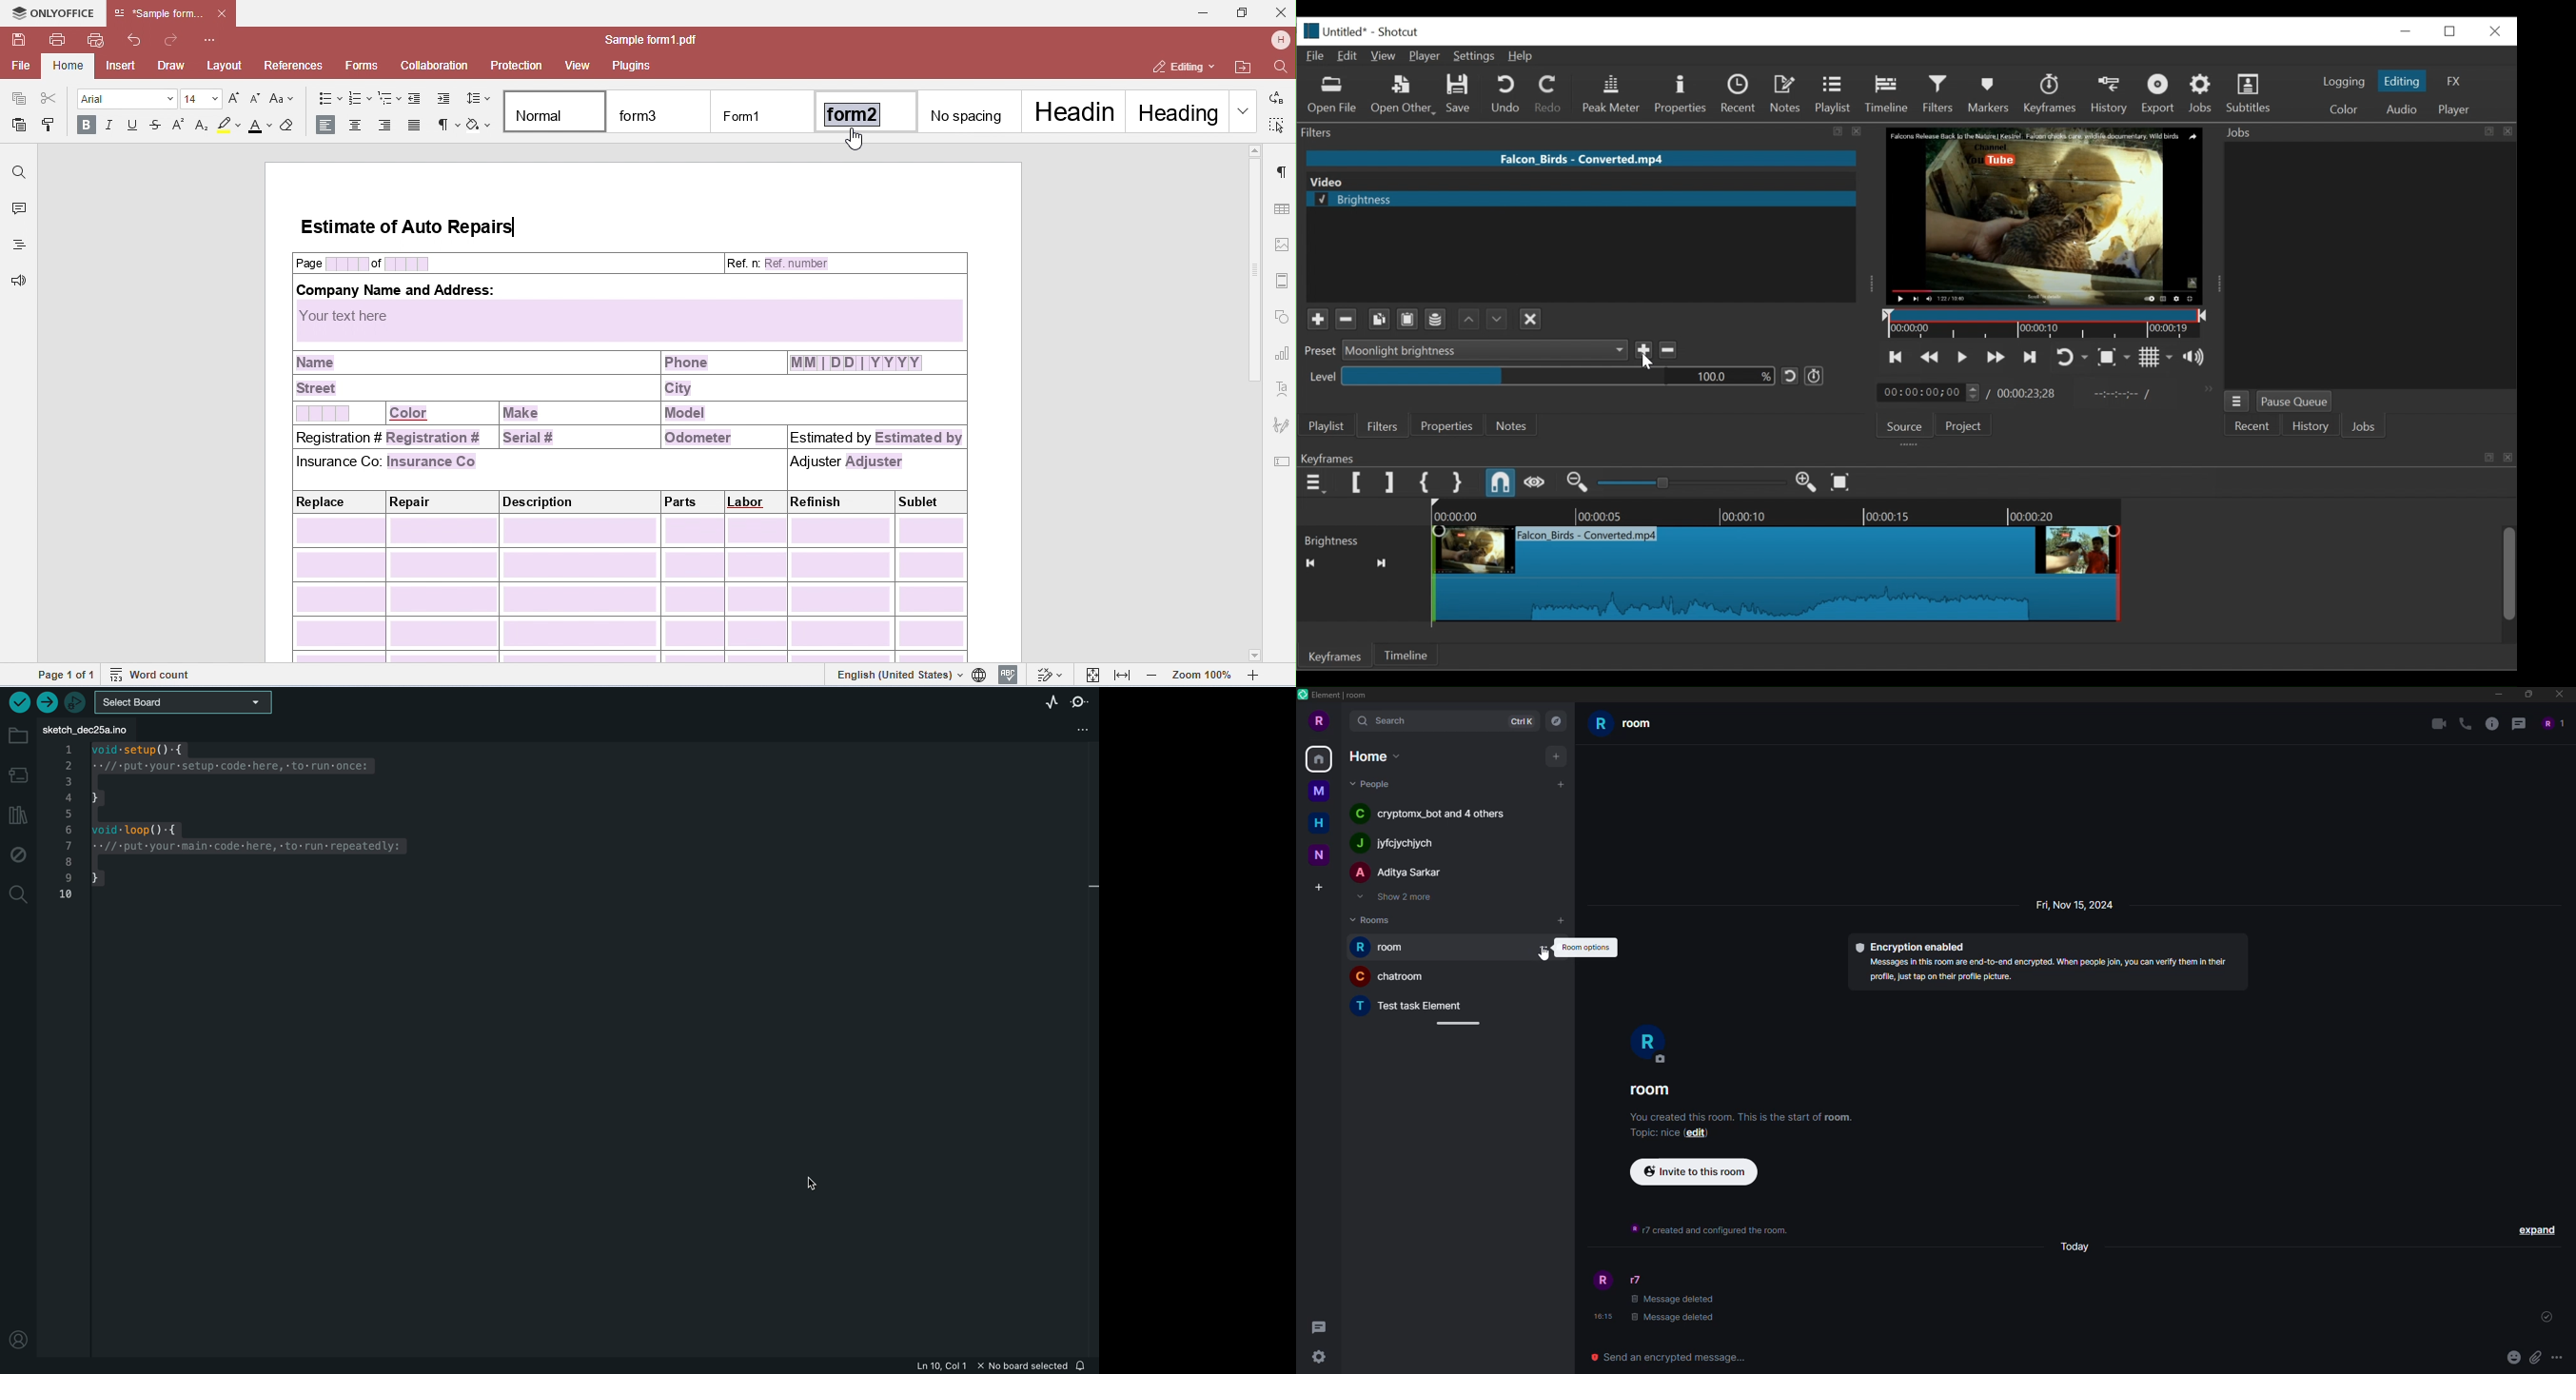  Describe the element at coordinates (1635, 1279) in the screenshot. I see `r7` at that location.